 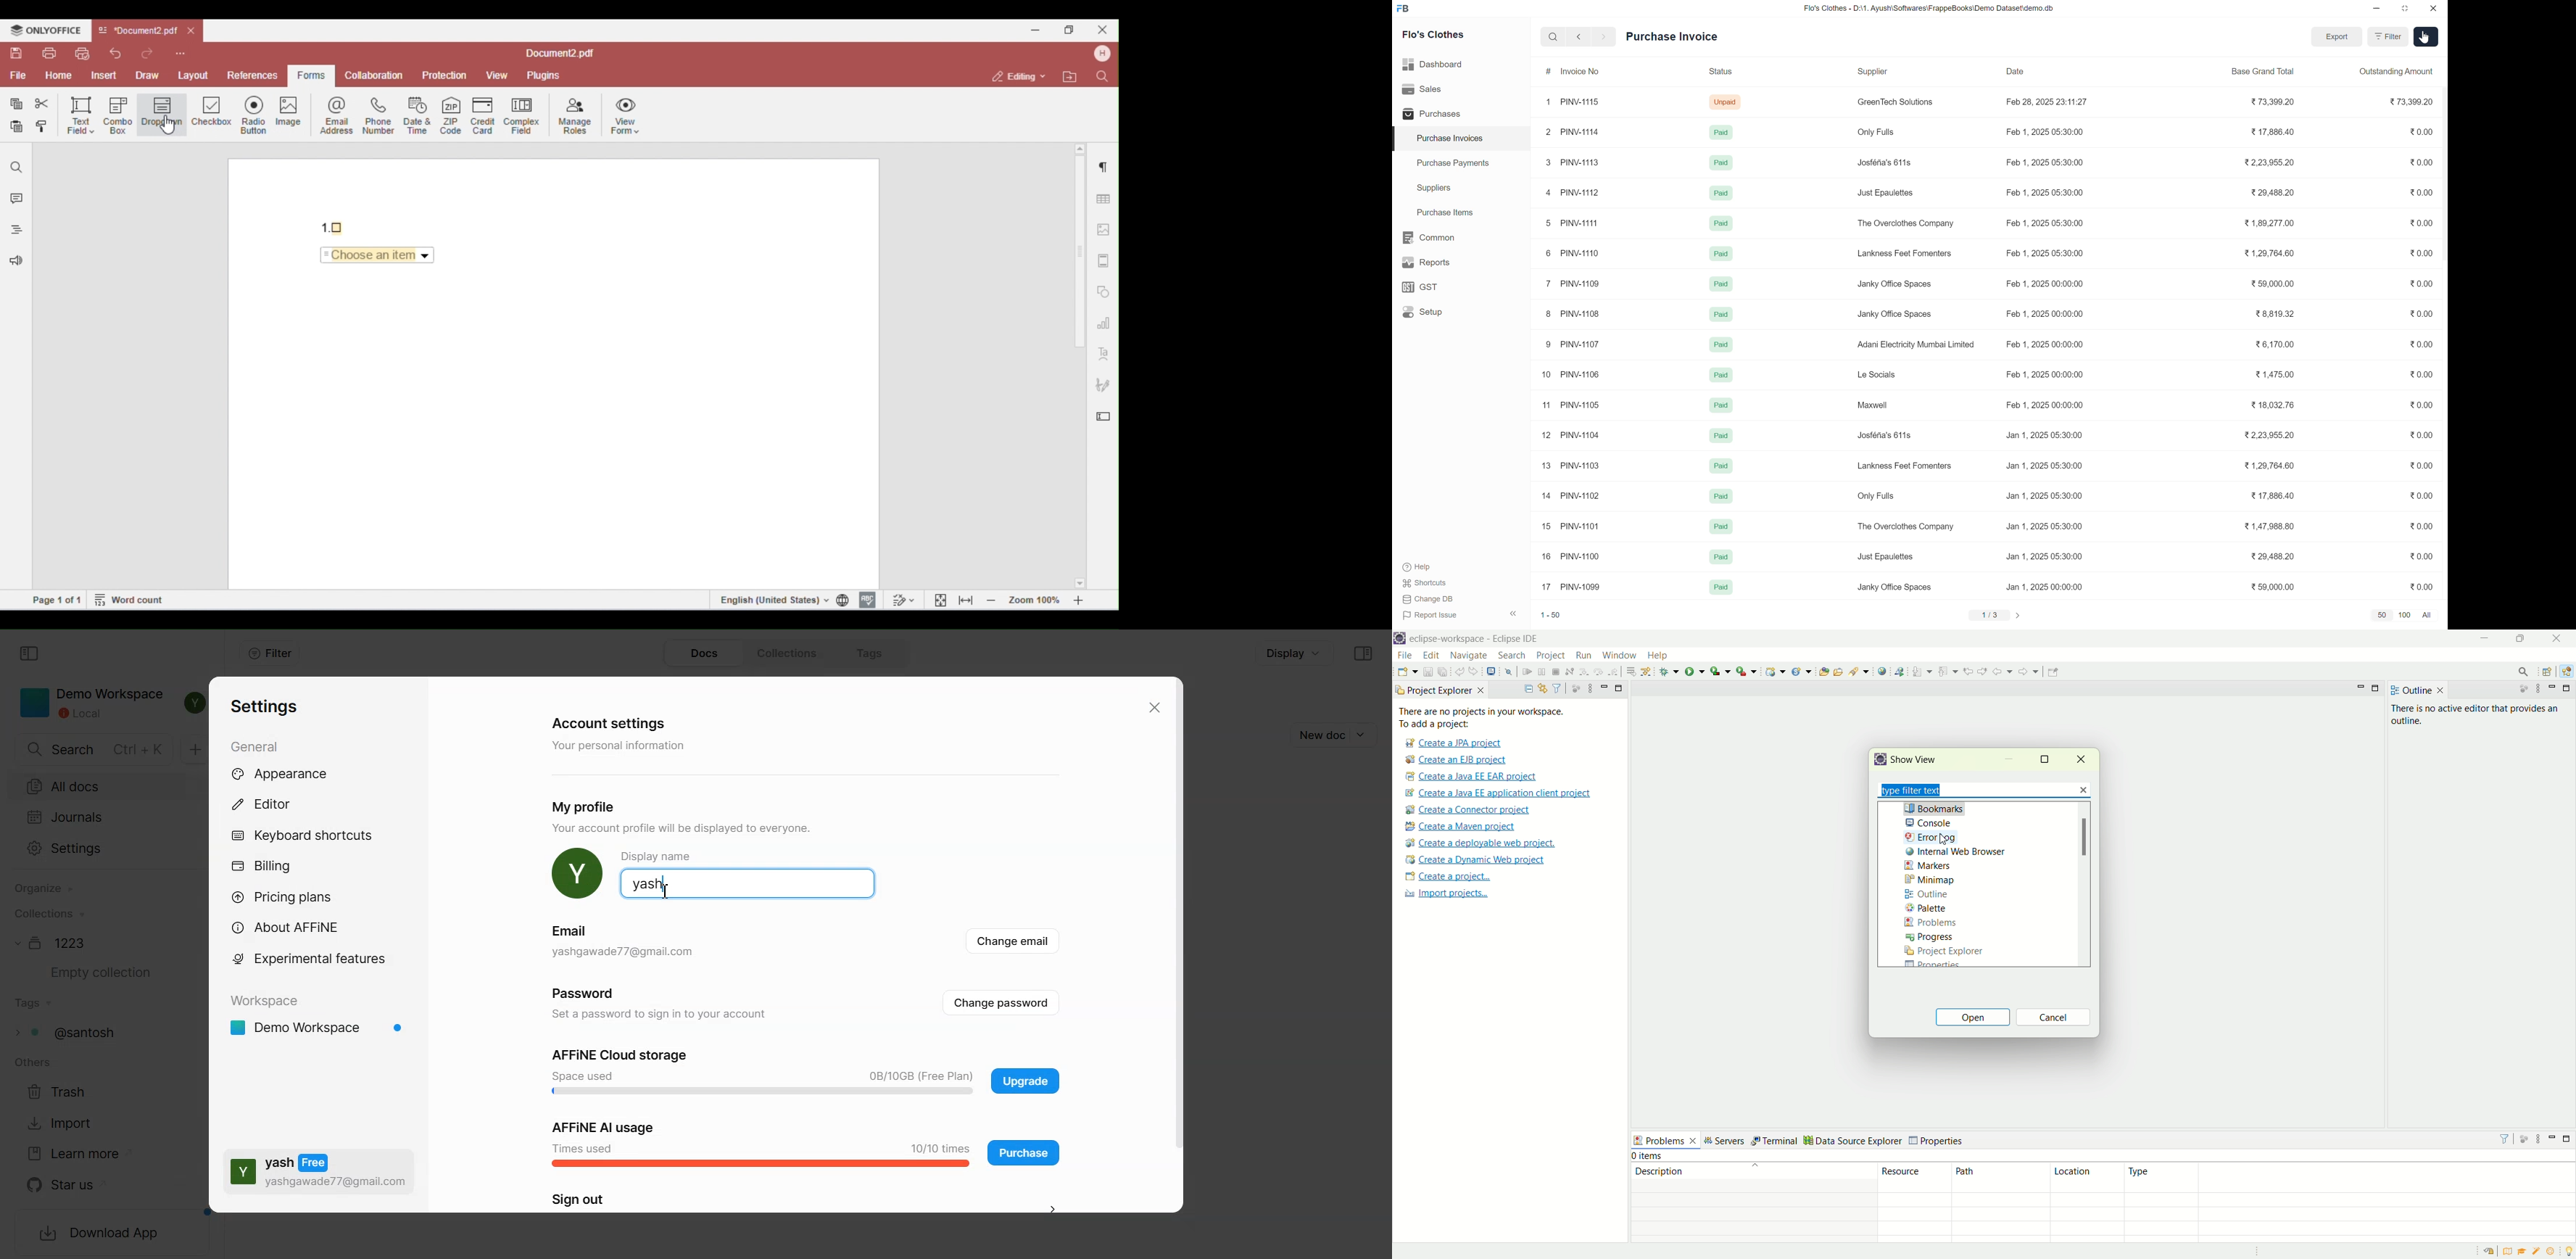 I want to click on Feb 1, 2025 00:00:00, so click(x=2049, y=375).